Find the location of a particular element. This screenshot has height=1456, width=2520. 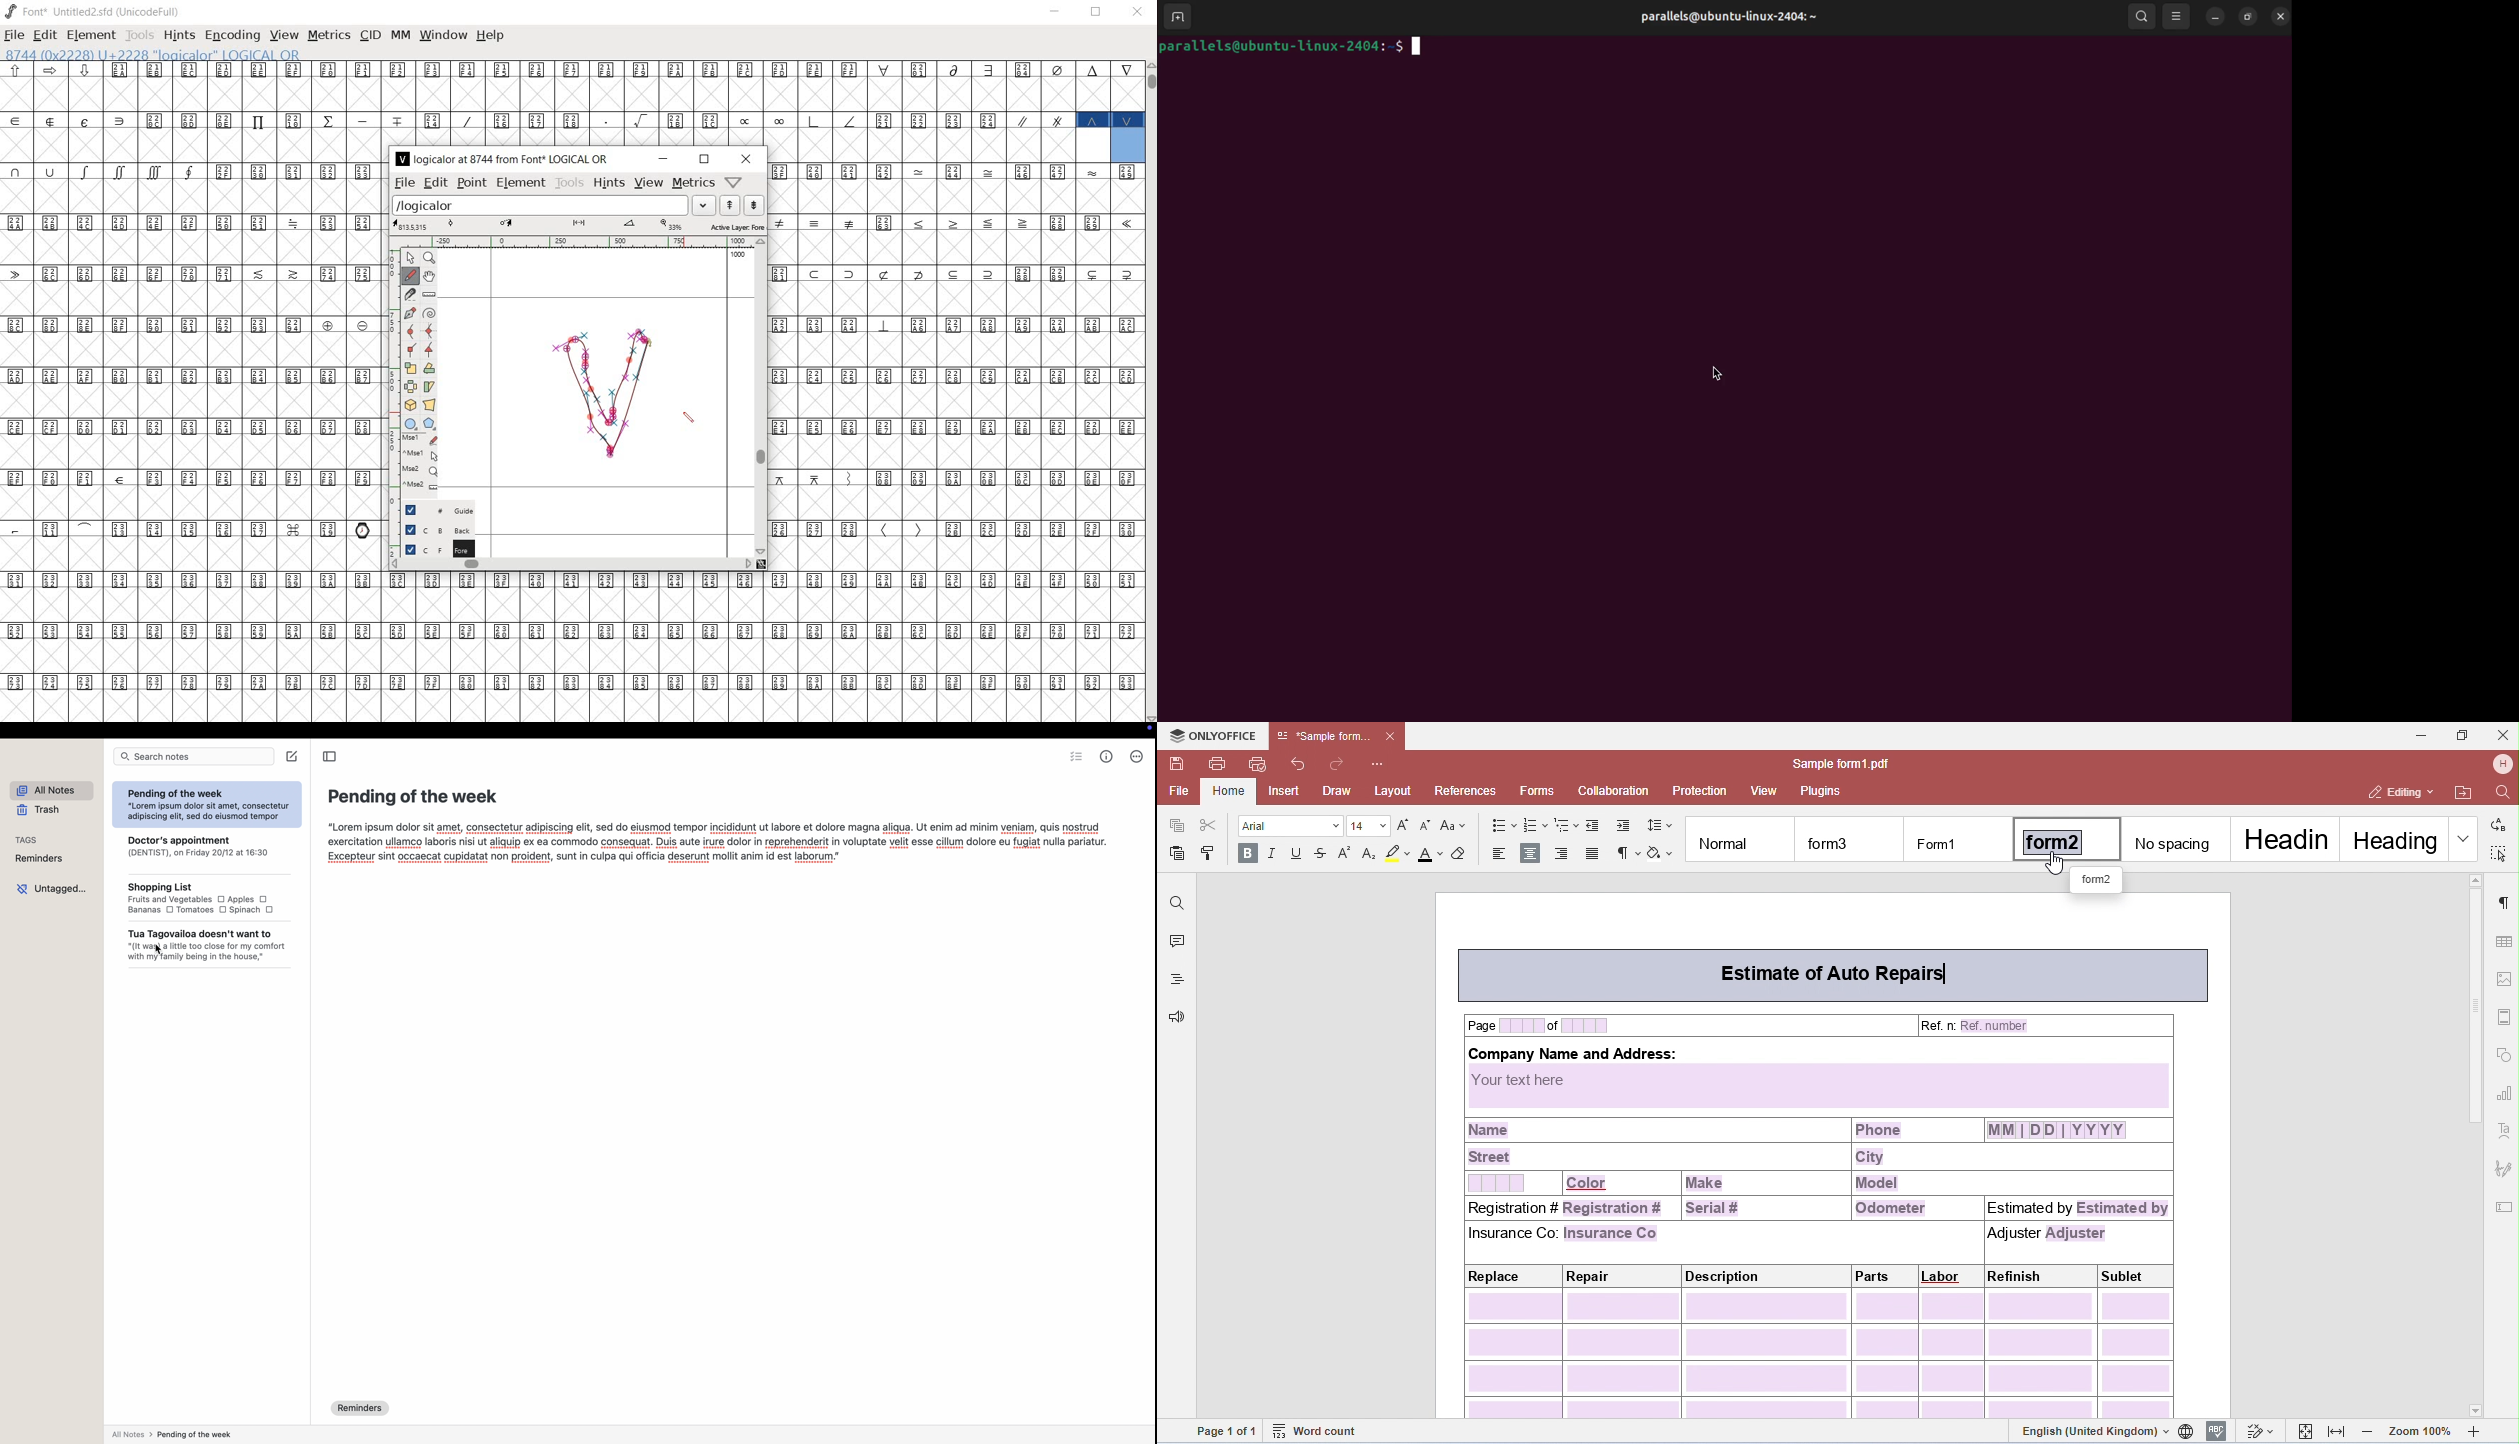

rectangle or ellipse is located at coordinates (413, 424).